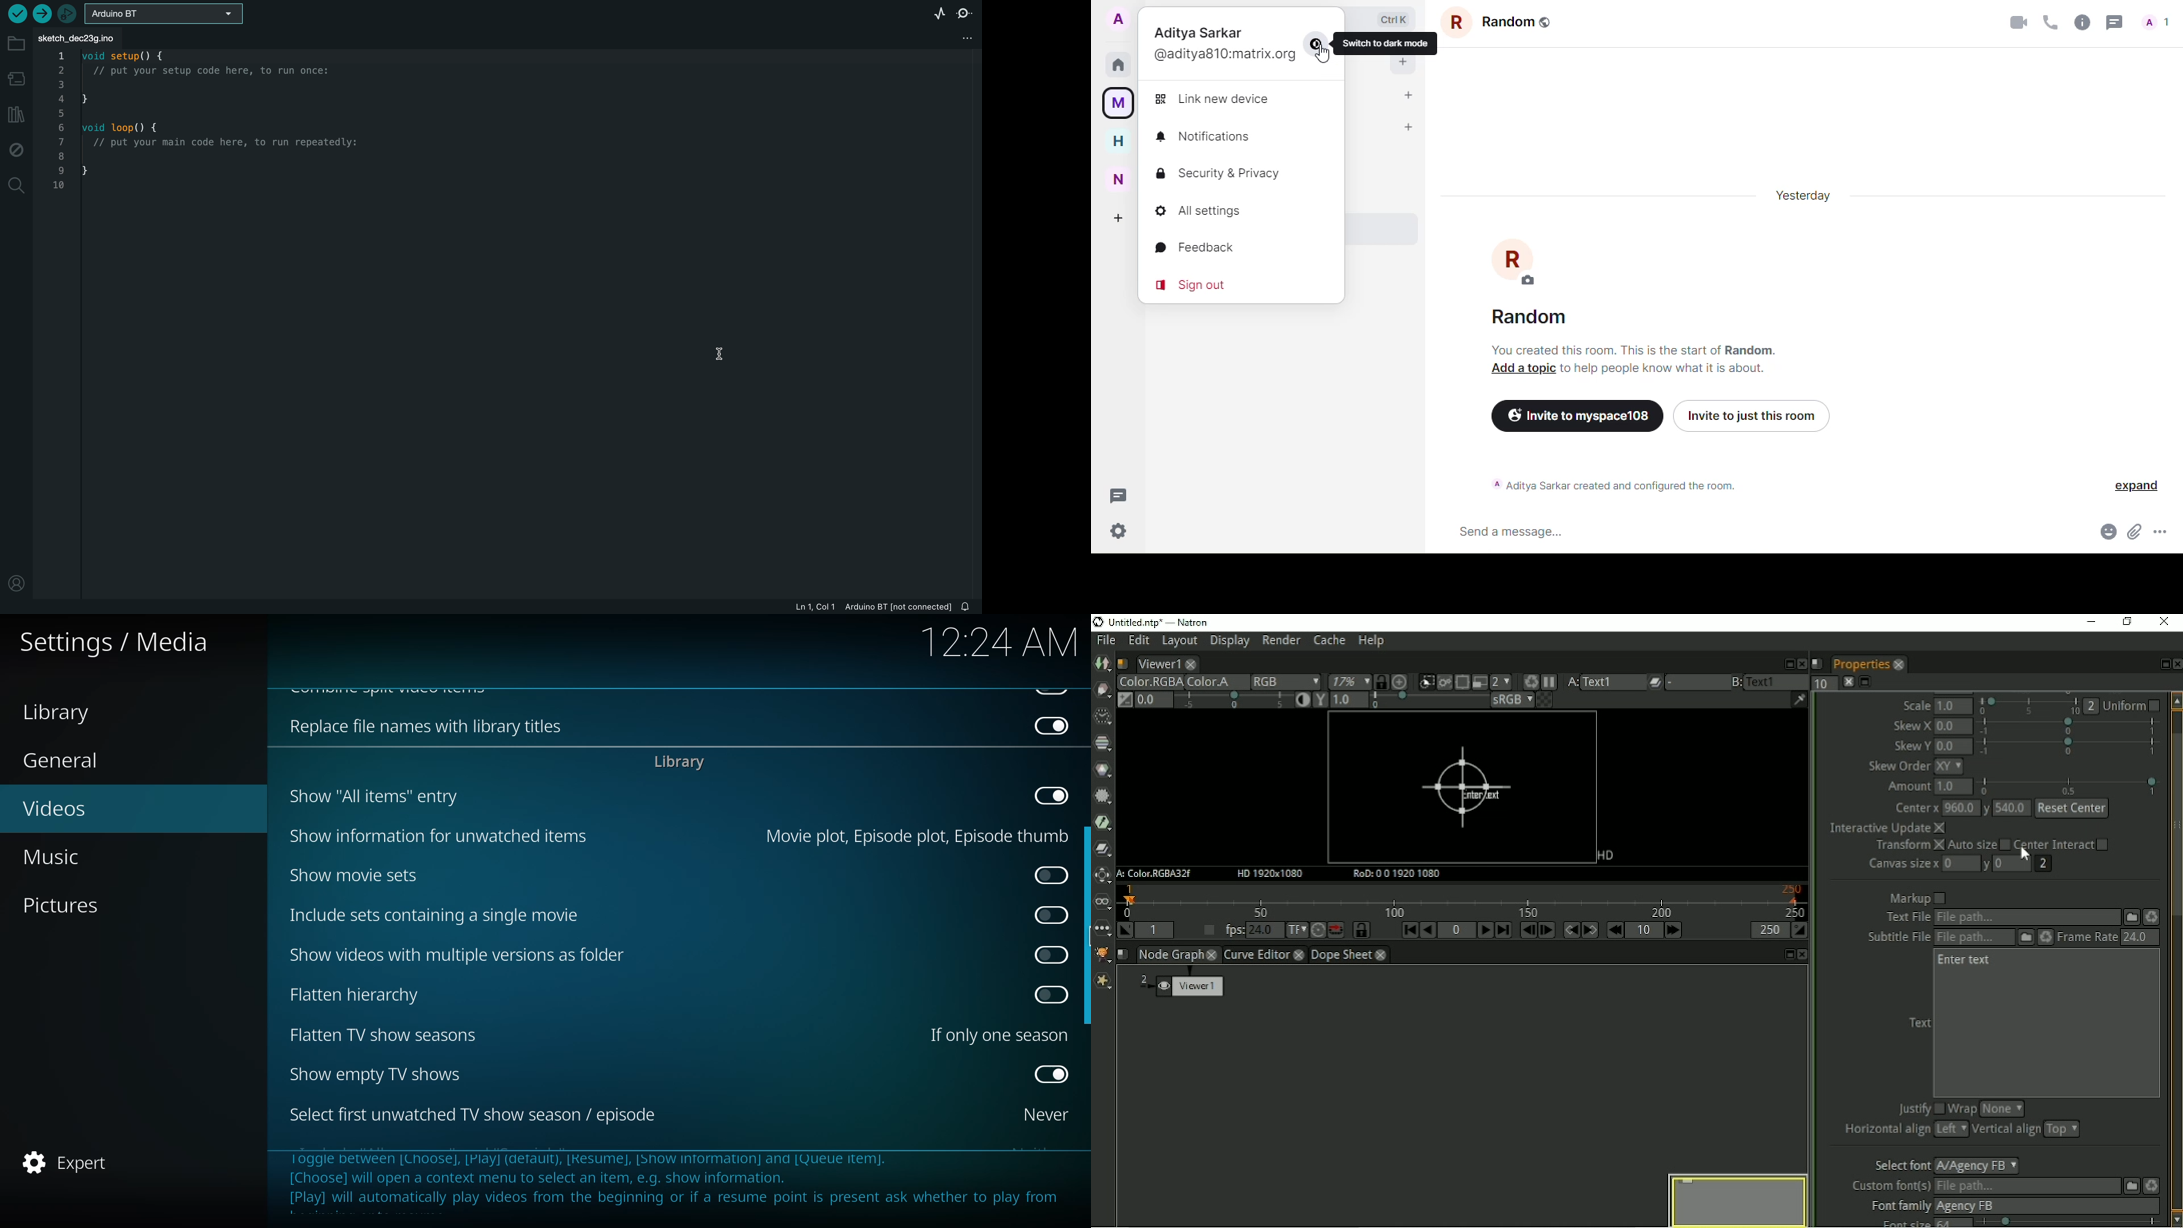 Image resolution: width=2184 pixels, height=1232 pixels. Describe the element at coordinates (2137, 486) in the screenshot. I see `expand` at that location.